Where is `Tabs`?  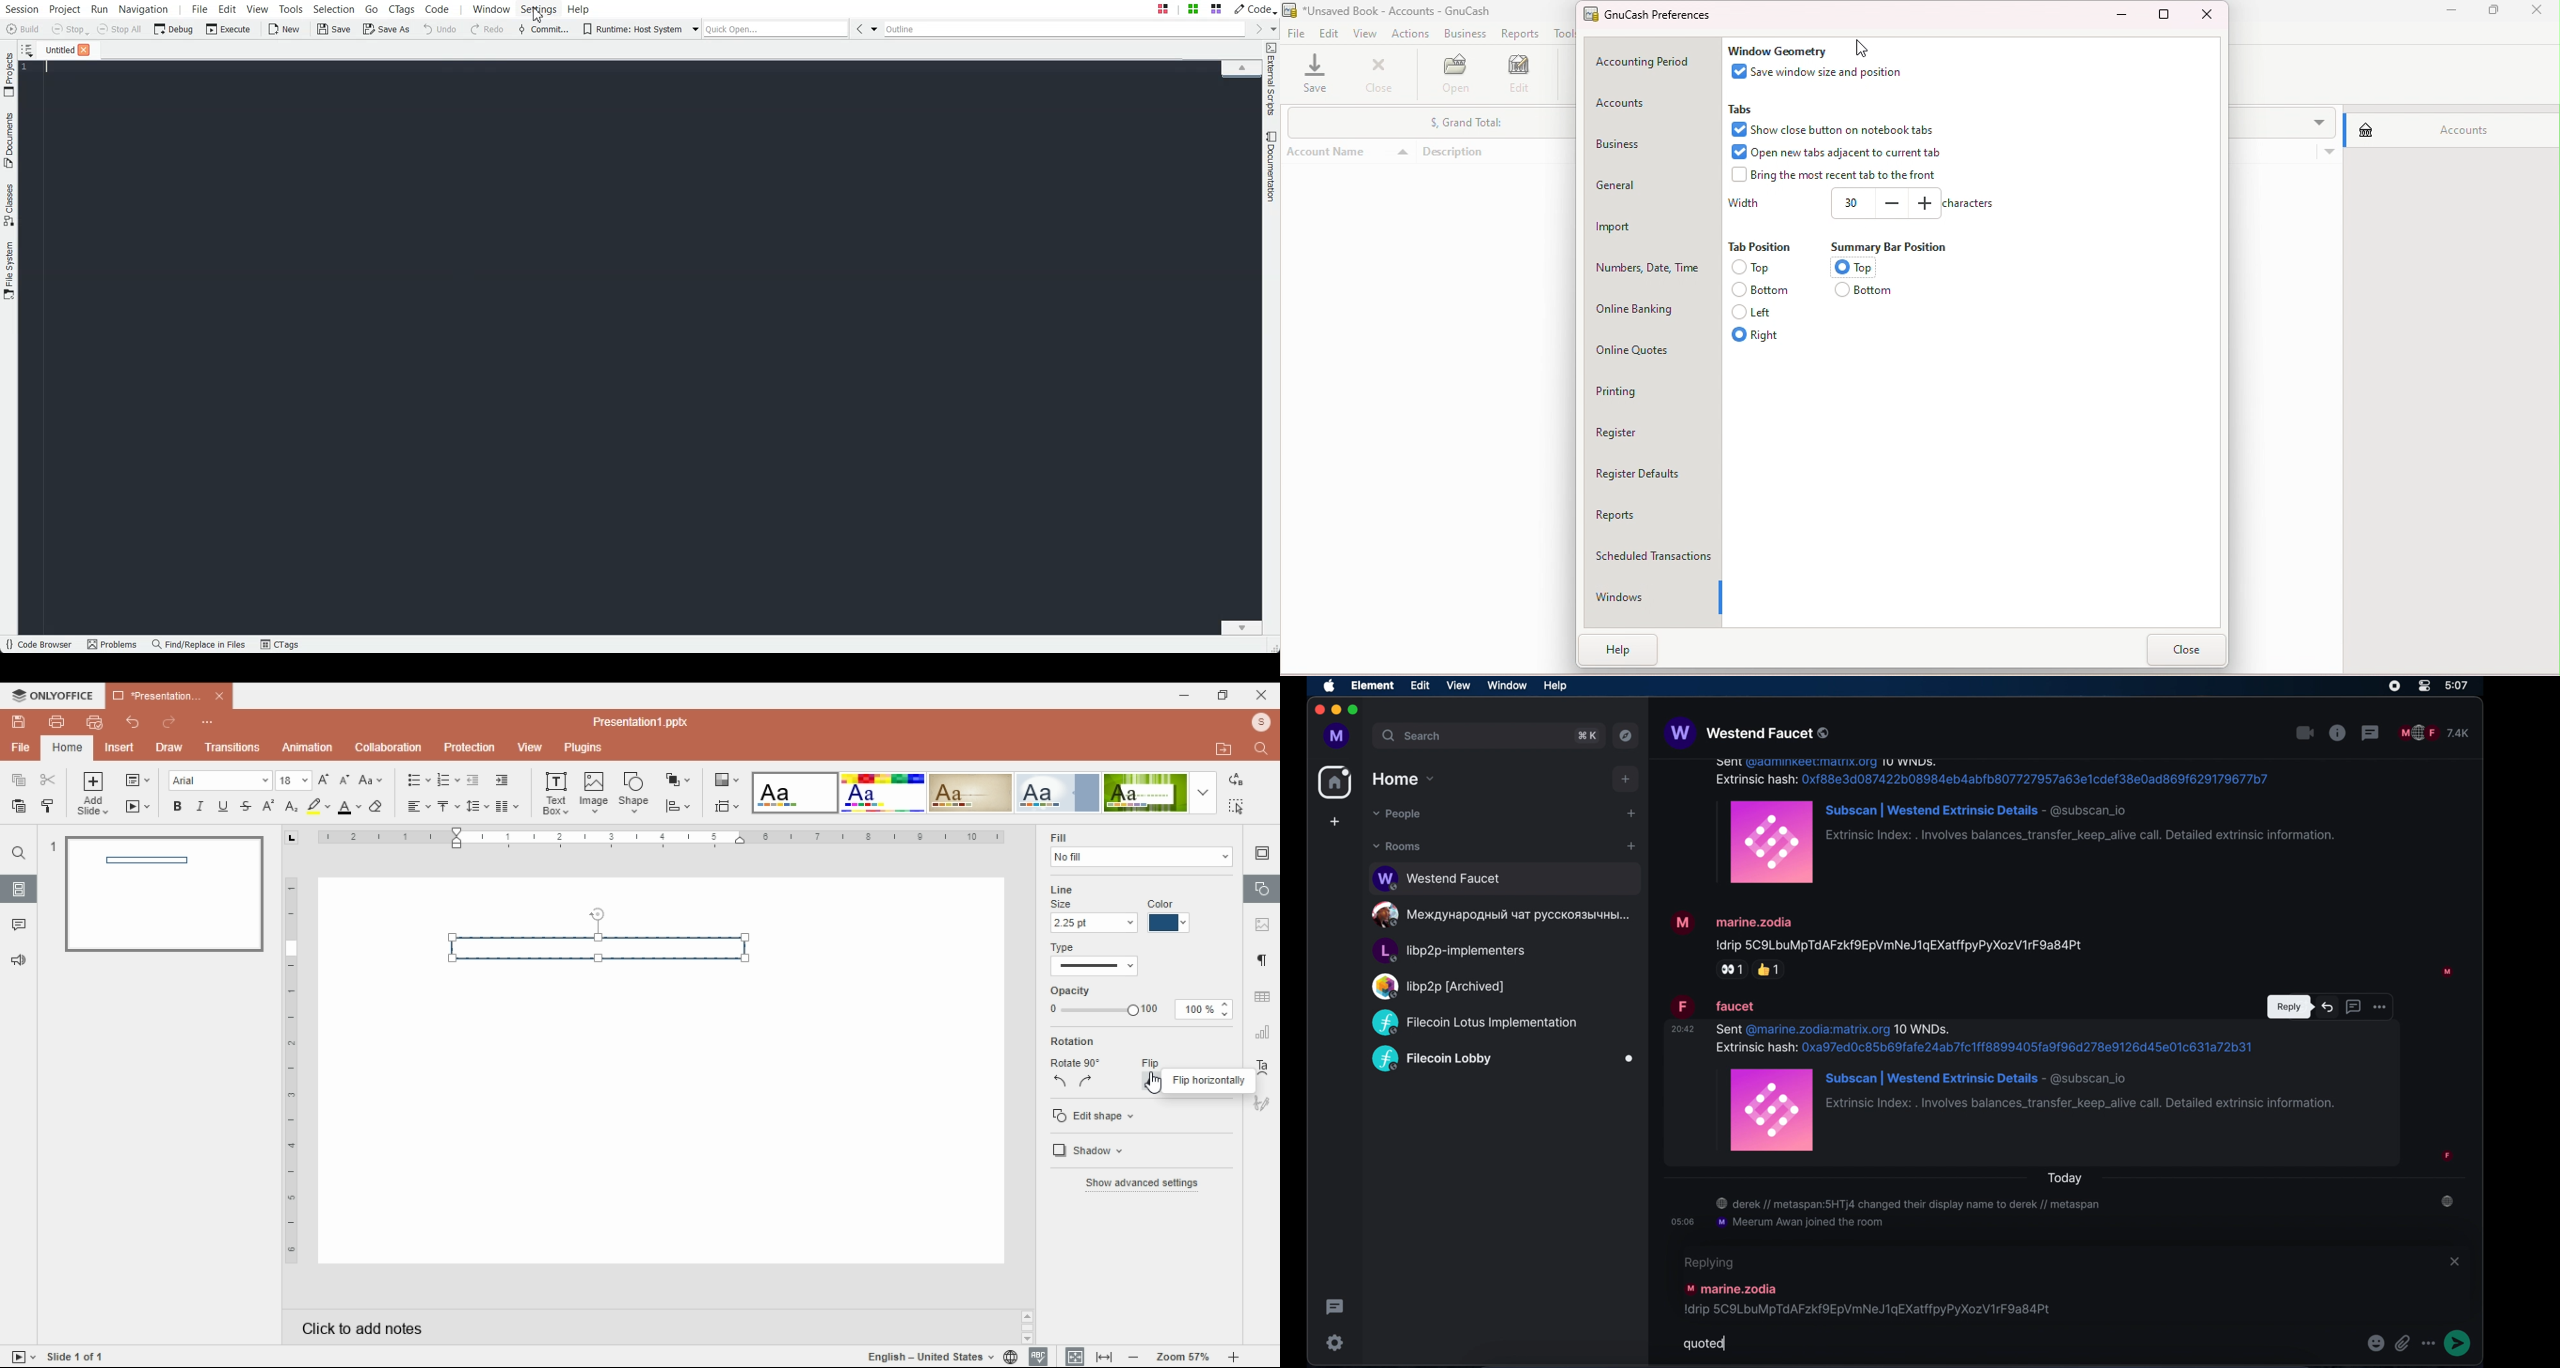
Tabs is located at coordinates (1741, 108).